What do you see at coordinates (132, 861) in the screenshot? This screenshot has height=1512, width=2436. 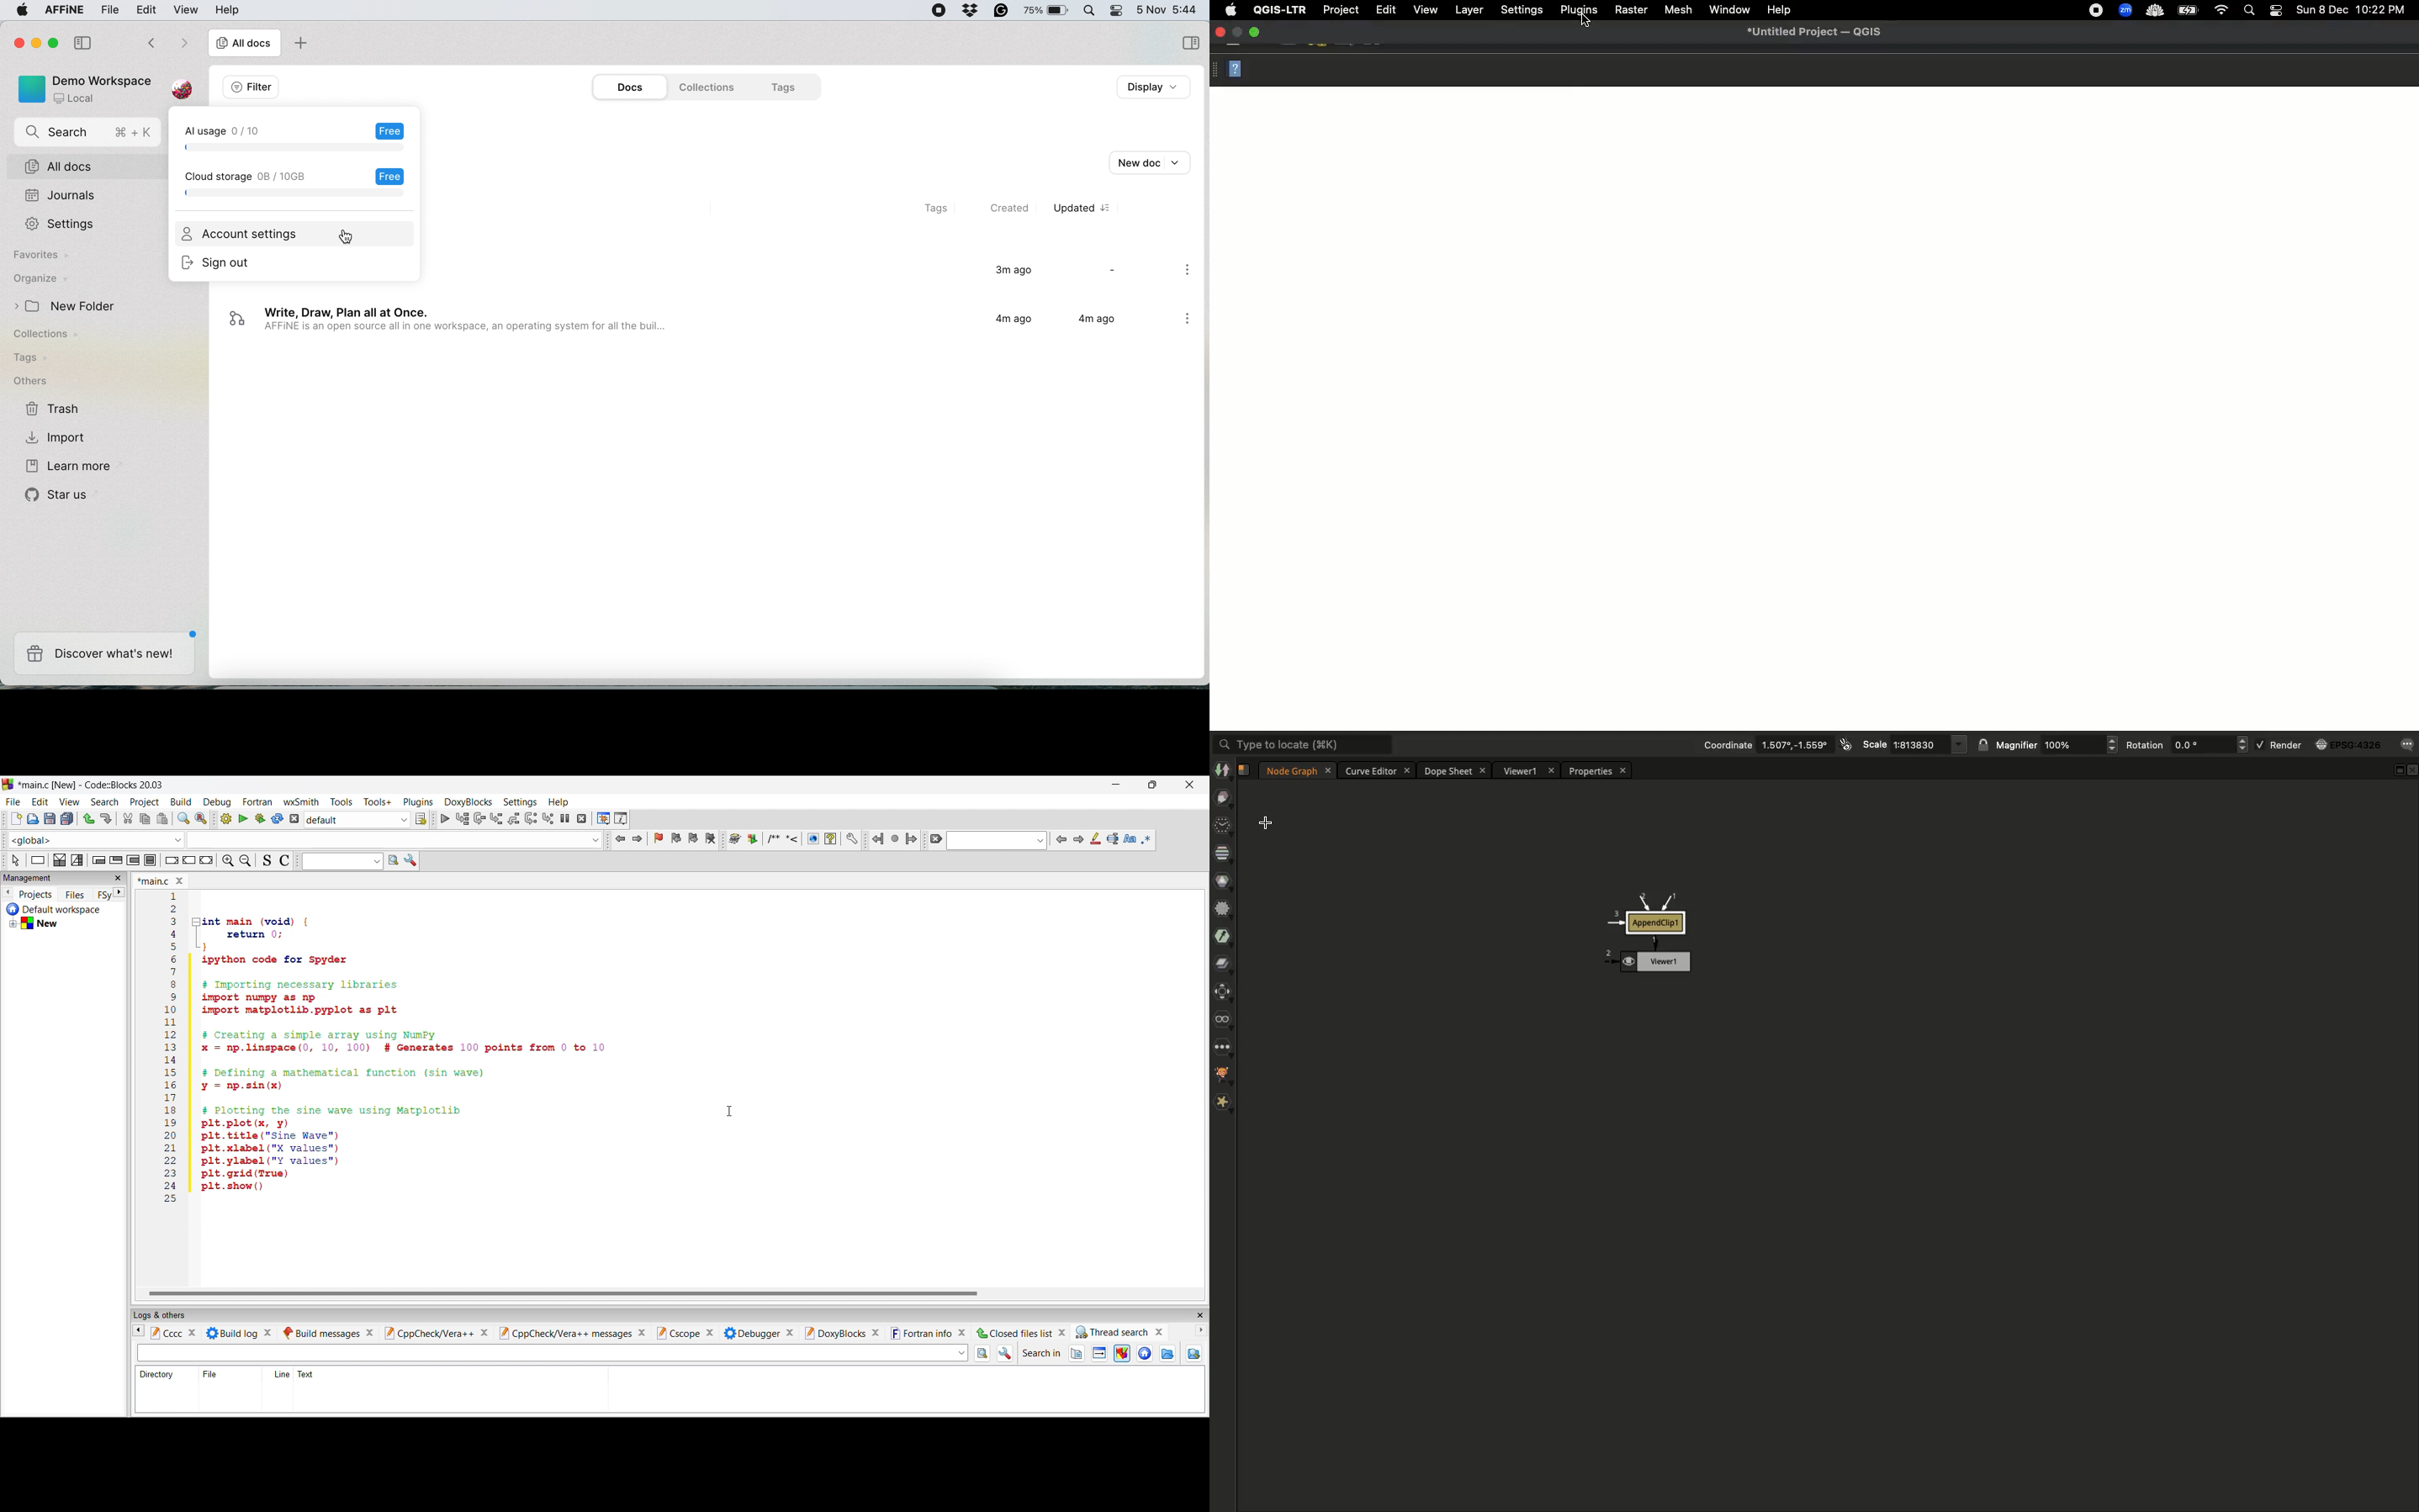 I see `Counting loop` at bounding box center [132, 861].